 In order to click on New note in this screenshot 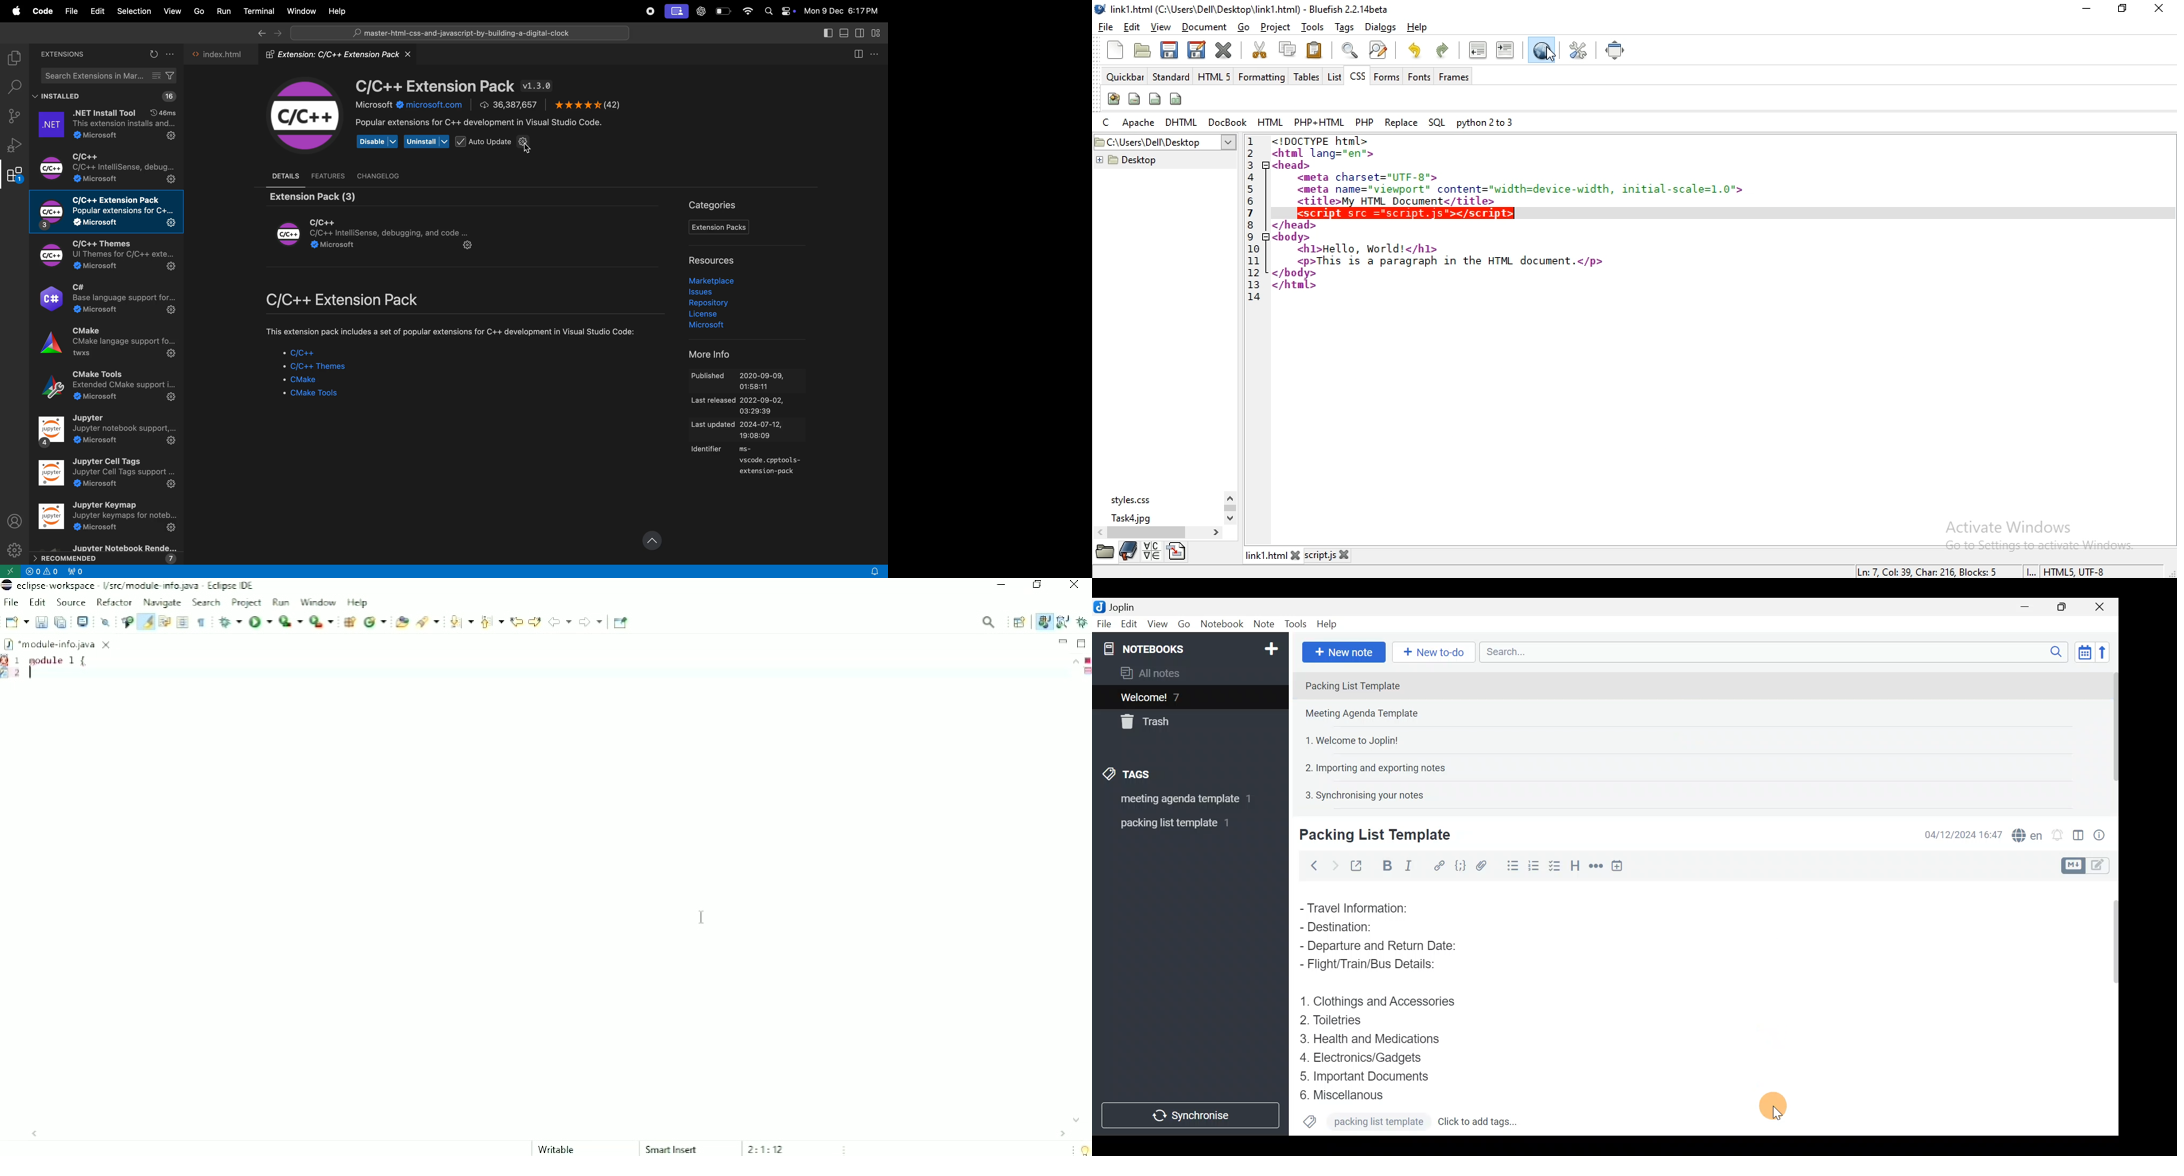, I will do `click(1343, 651)`.